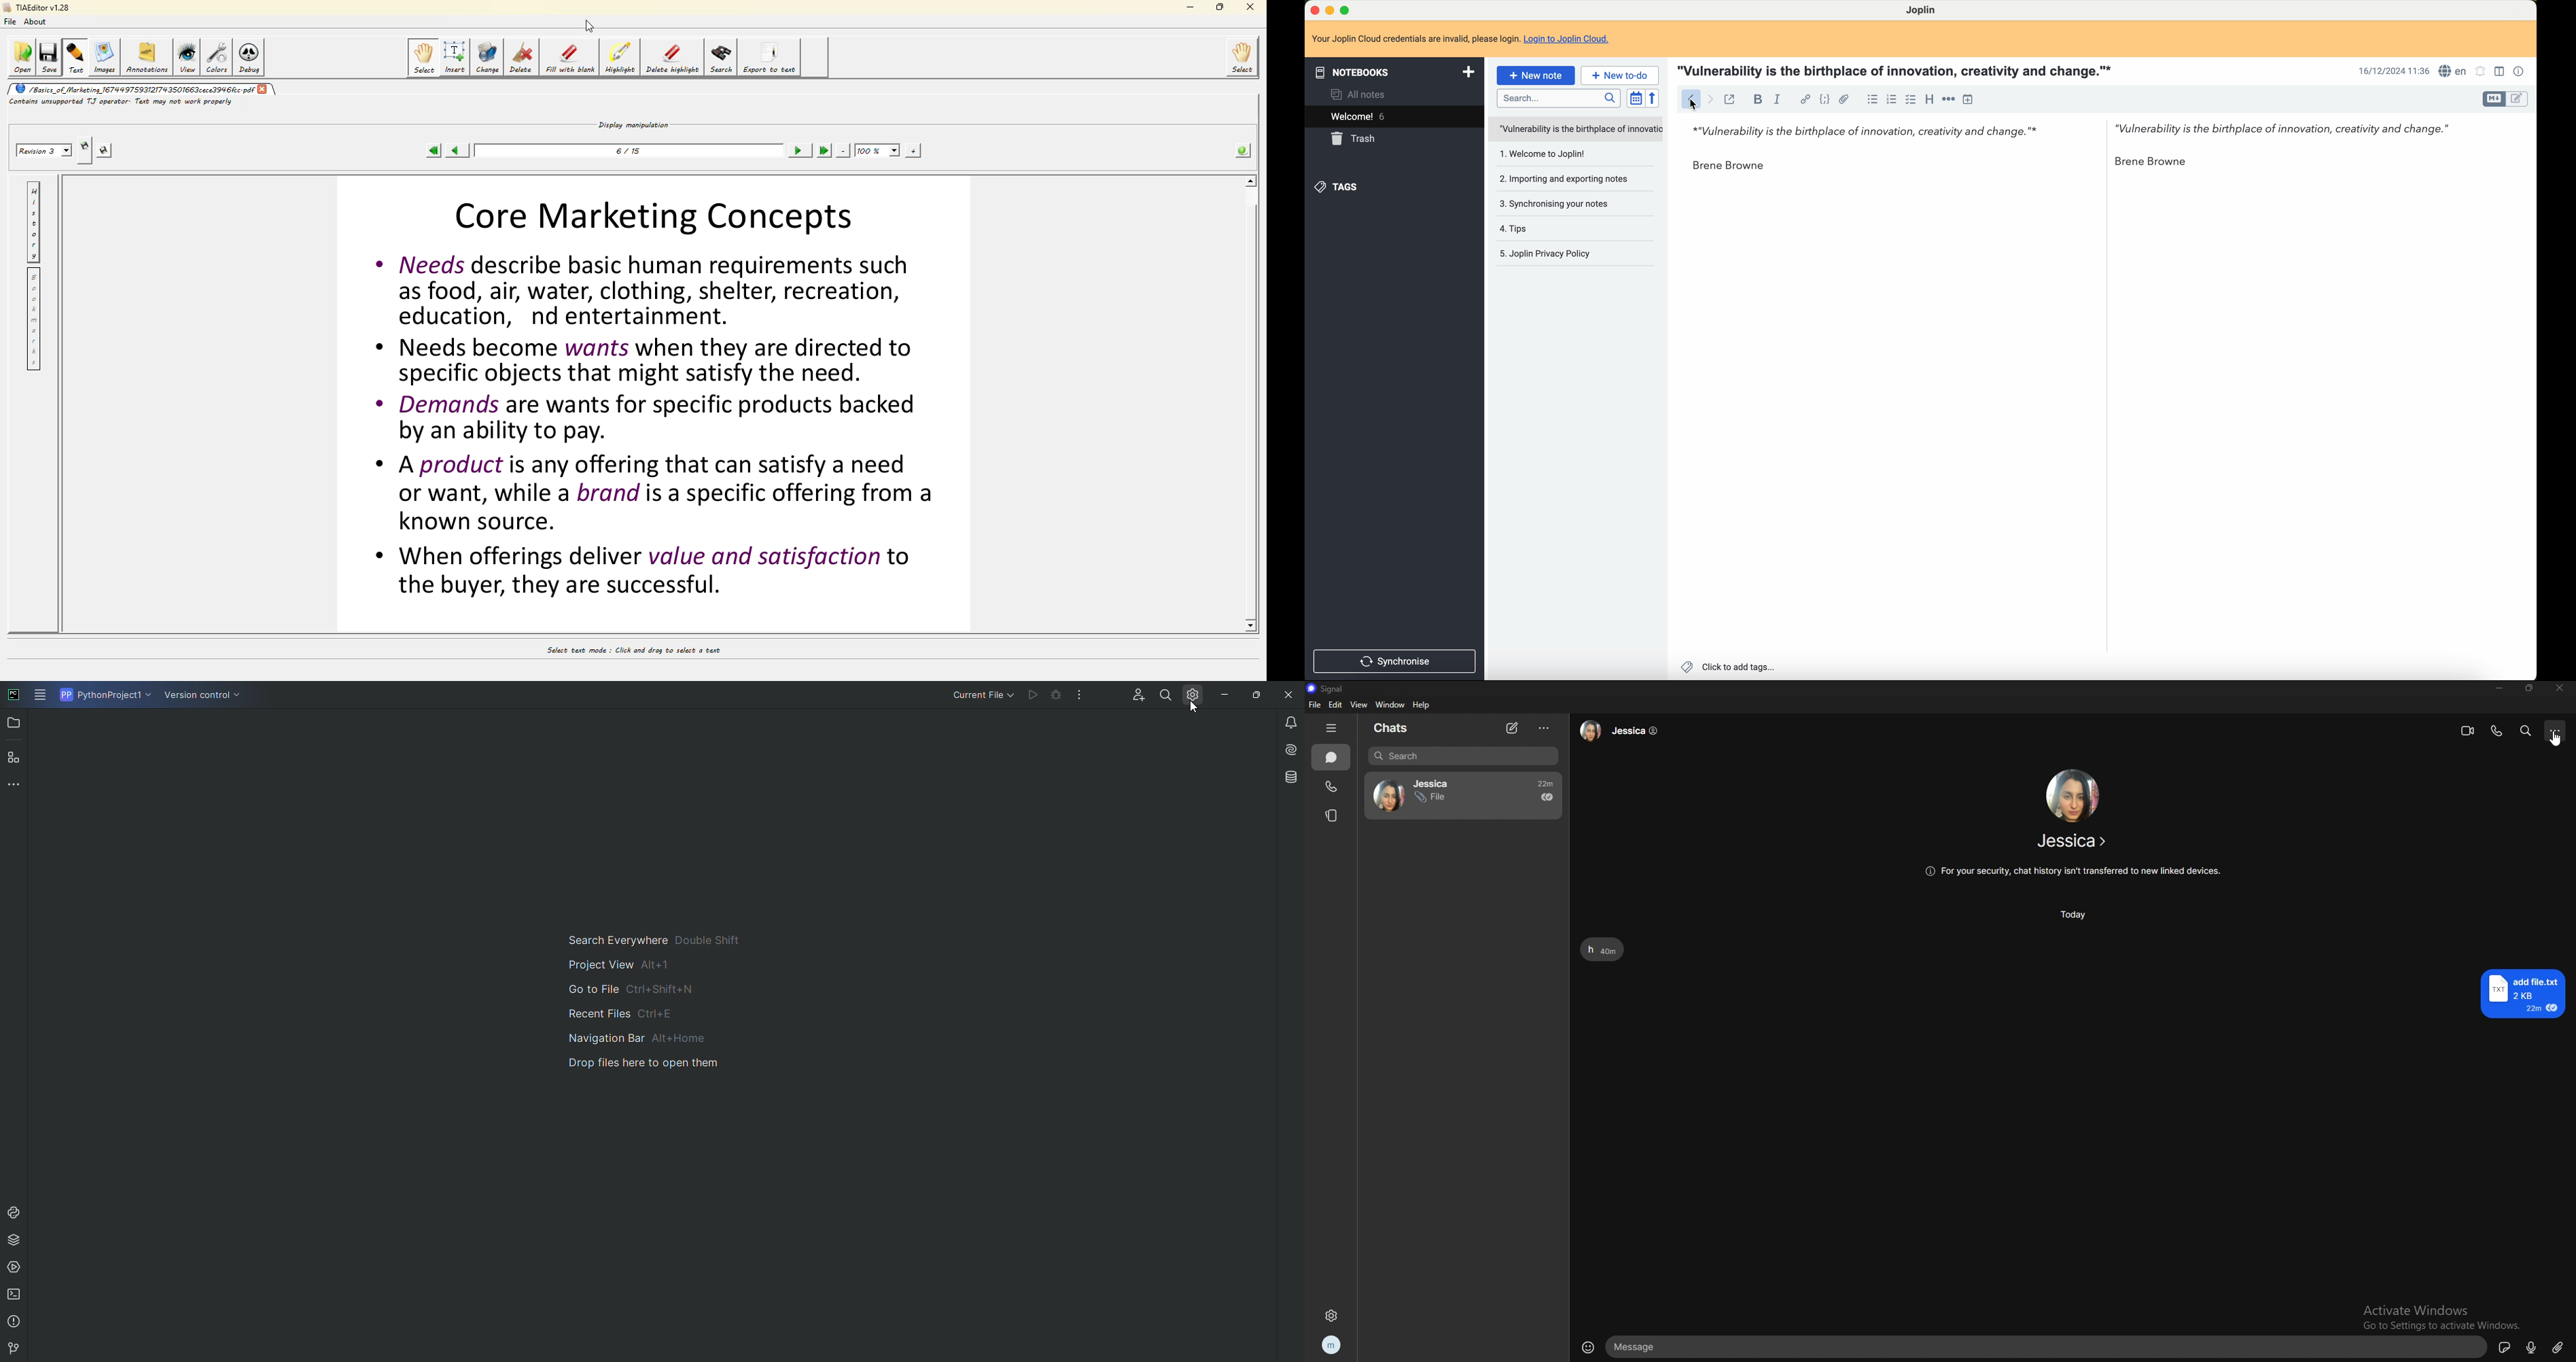  Describe the element at coordinates (2505, 1346) in the screenshot. I see `sticker` at that location.